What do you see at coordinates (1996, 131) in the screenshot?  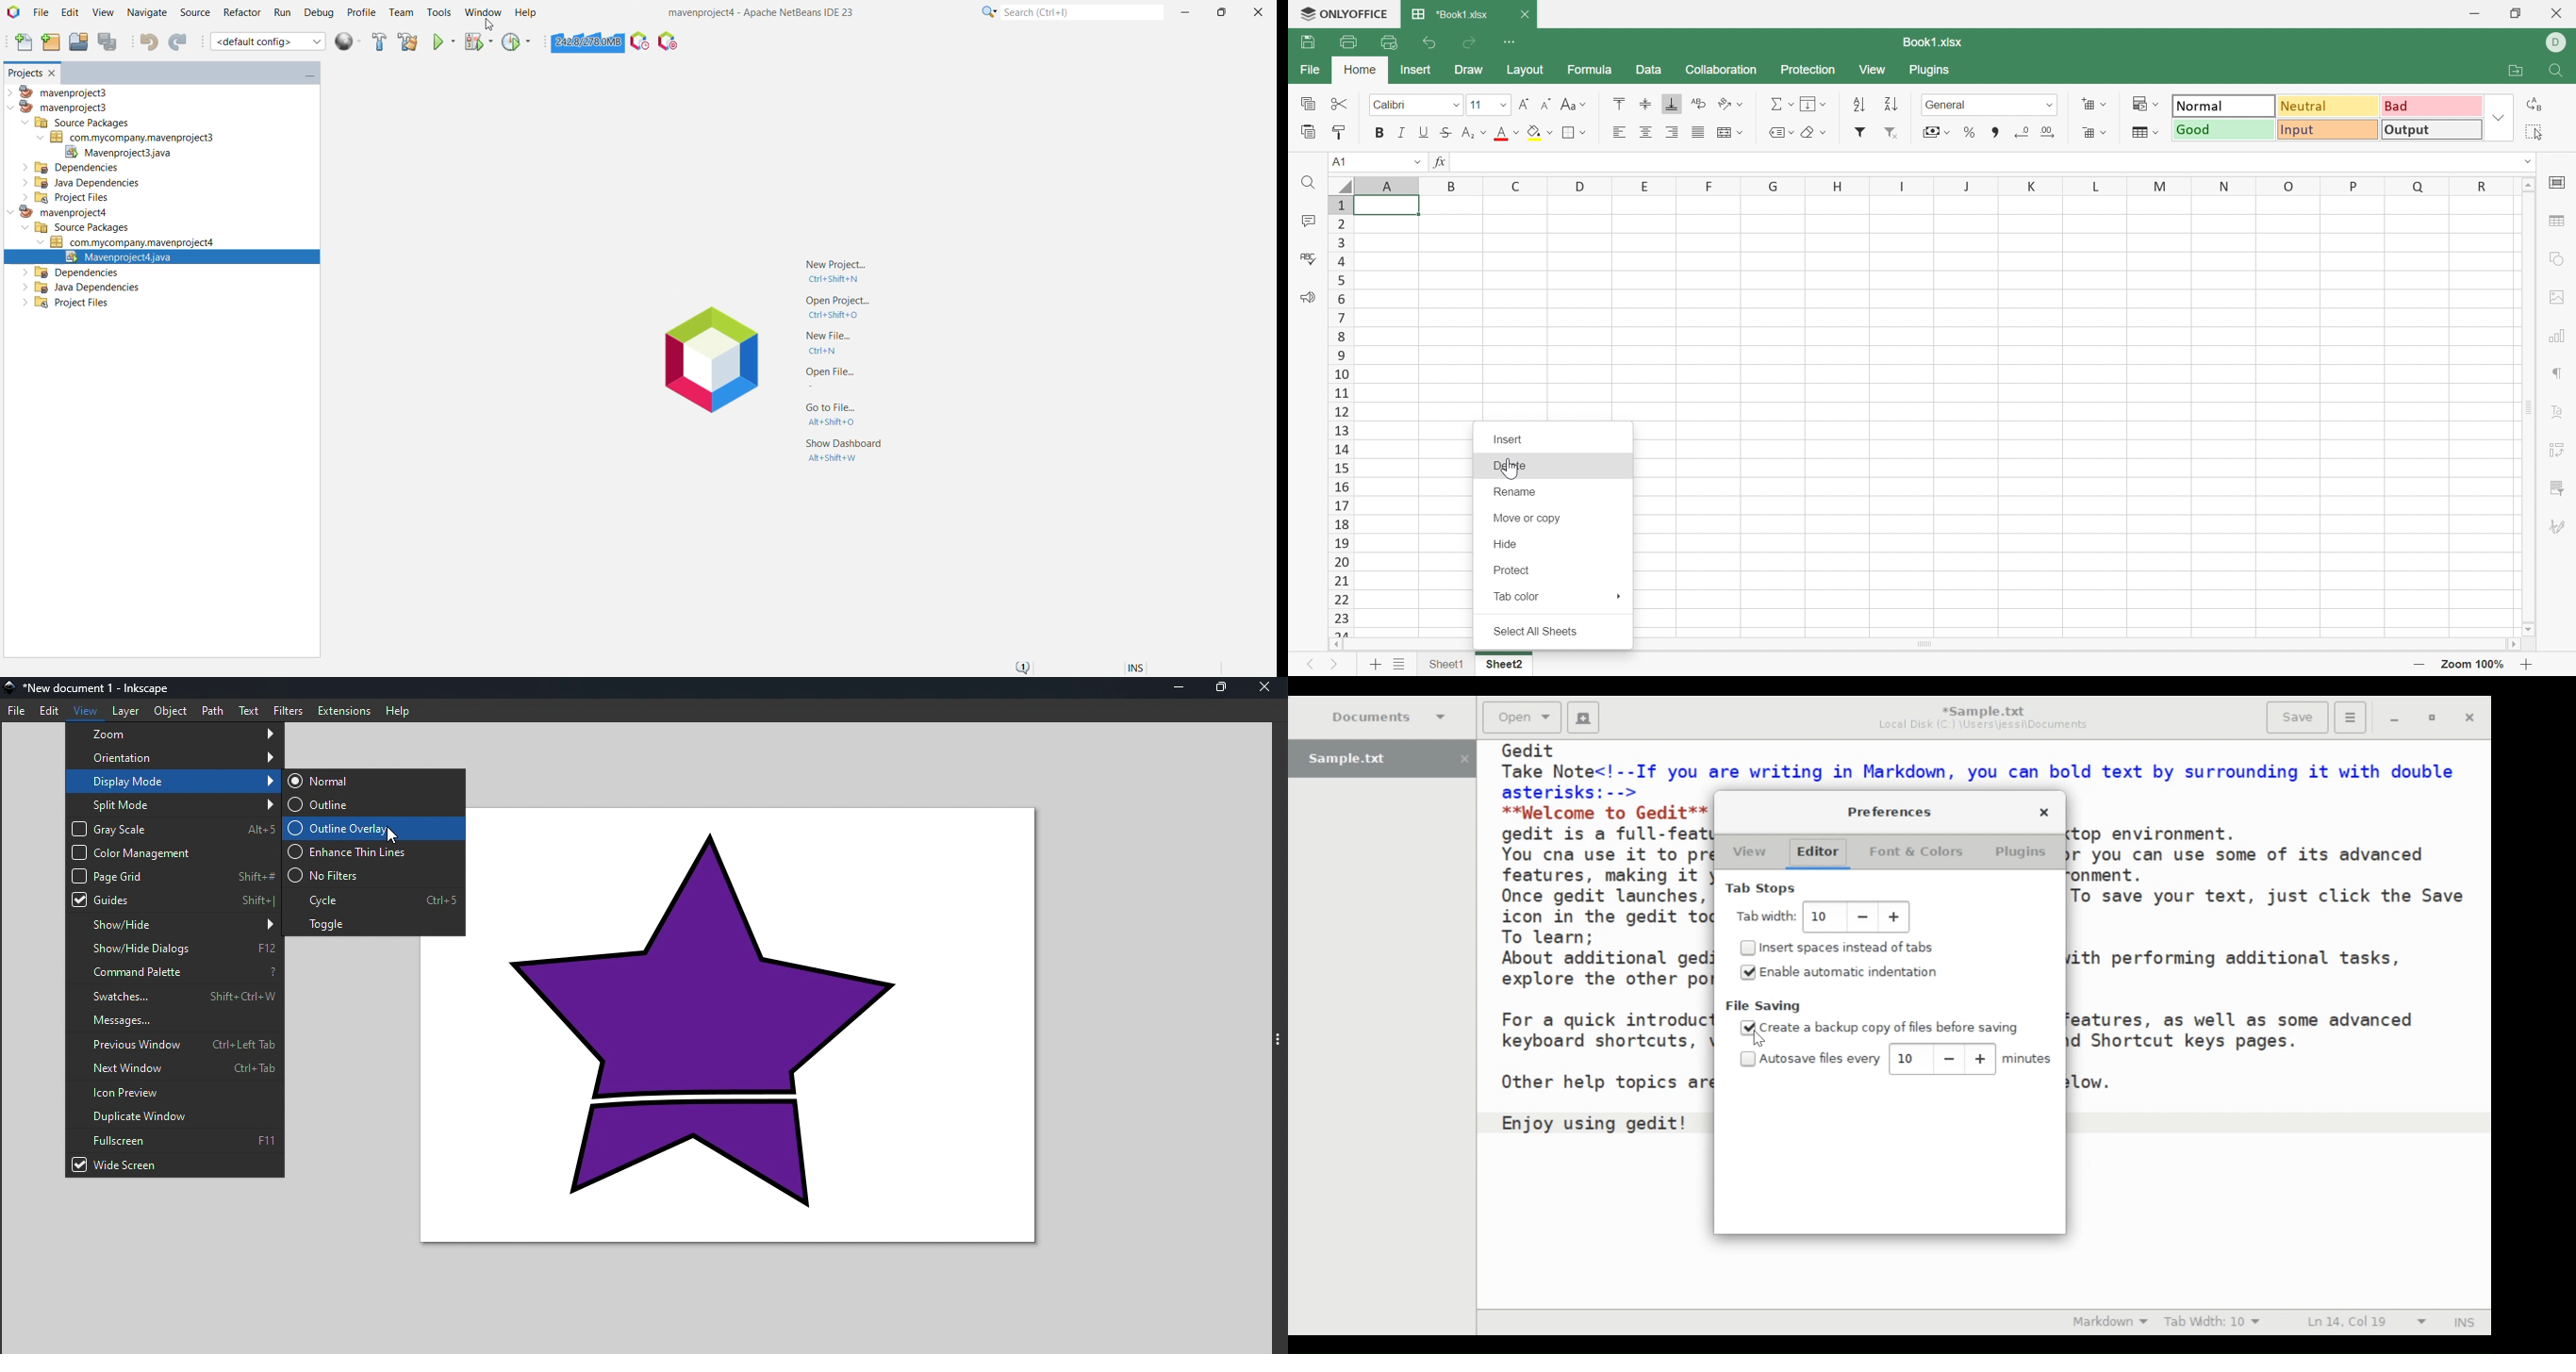 I see `Comma style` at bounding box center [1996, 131].